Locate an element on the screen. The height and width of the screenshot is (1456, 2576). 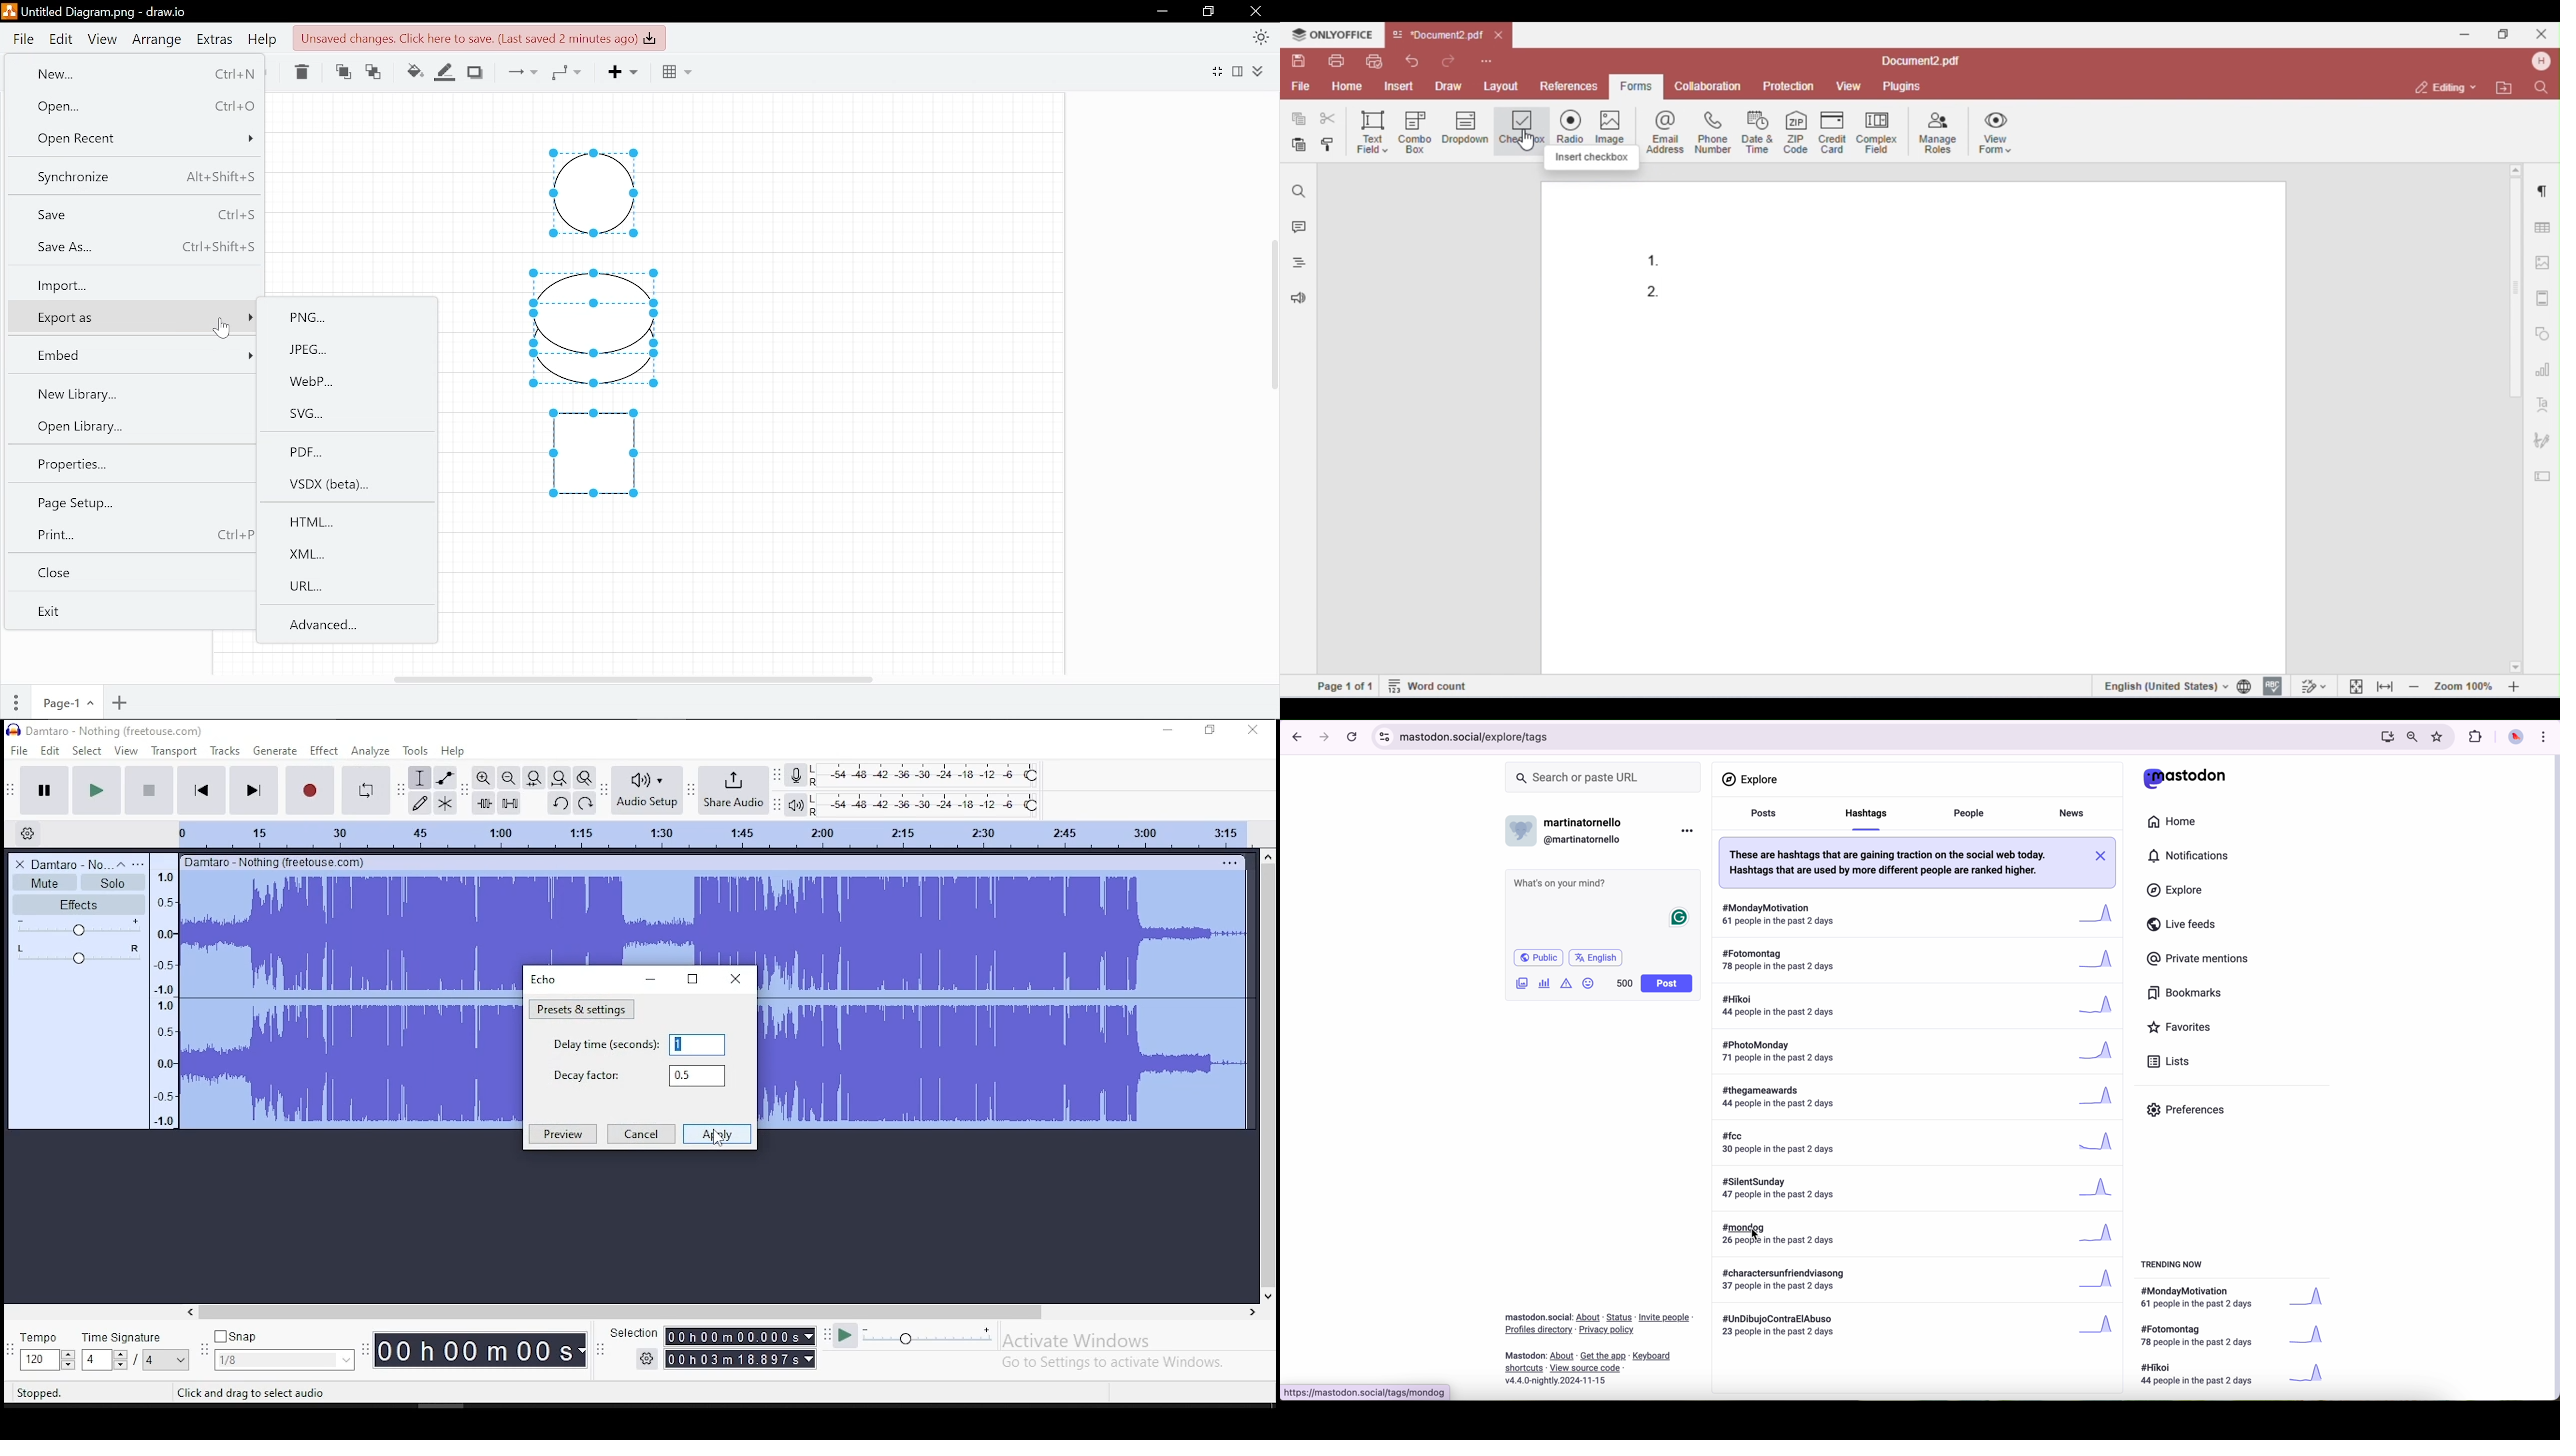
effects is located at coordinates (324, 751).